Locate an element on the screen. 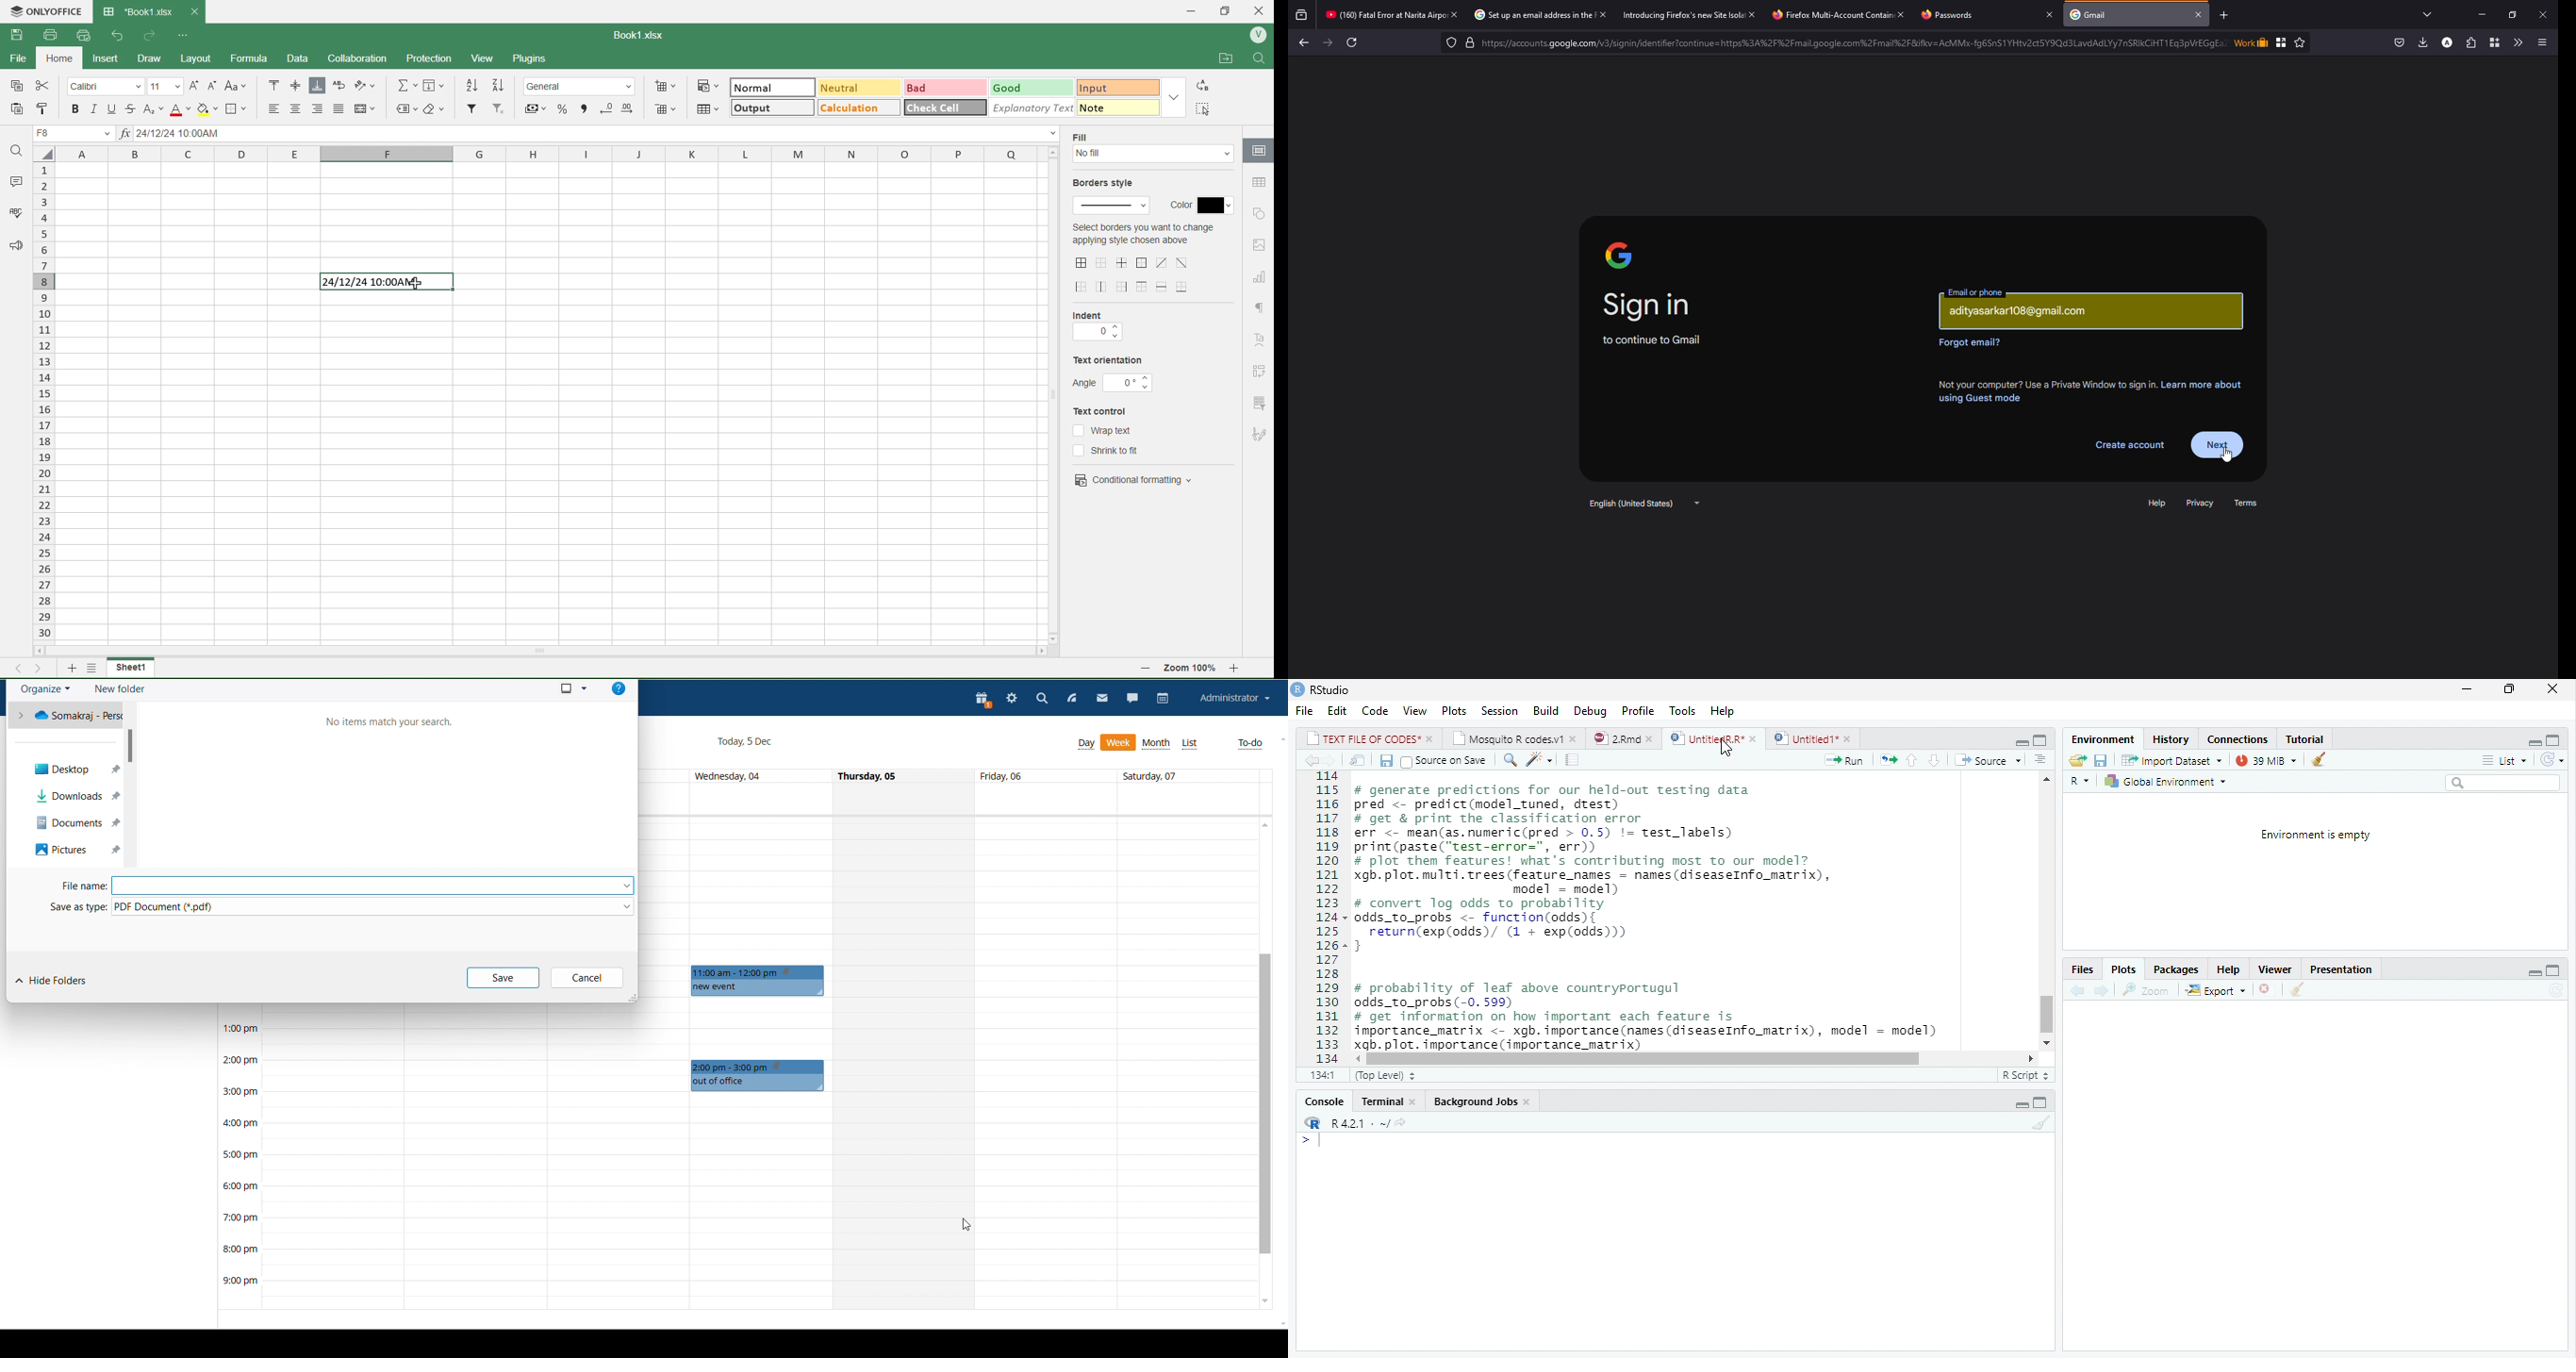 The height and width of the screenshot is (1372, 2576). Maximize is located at coordinates (2556, 738).